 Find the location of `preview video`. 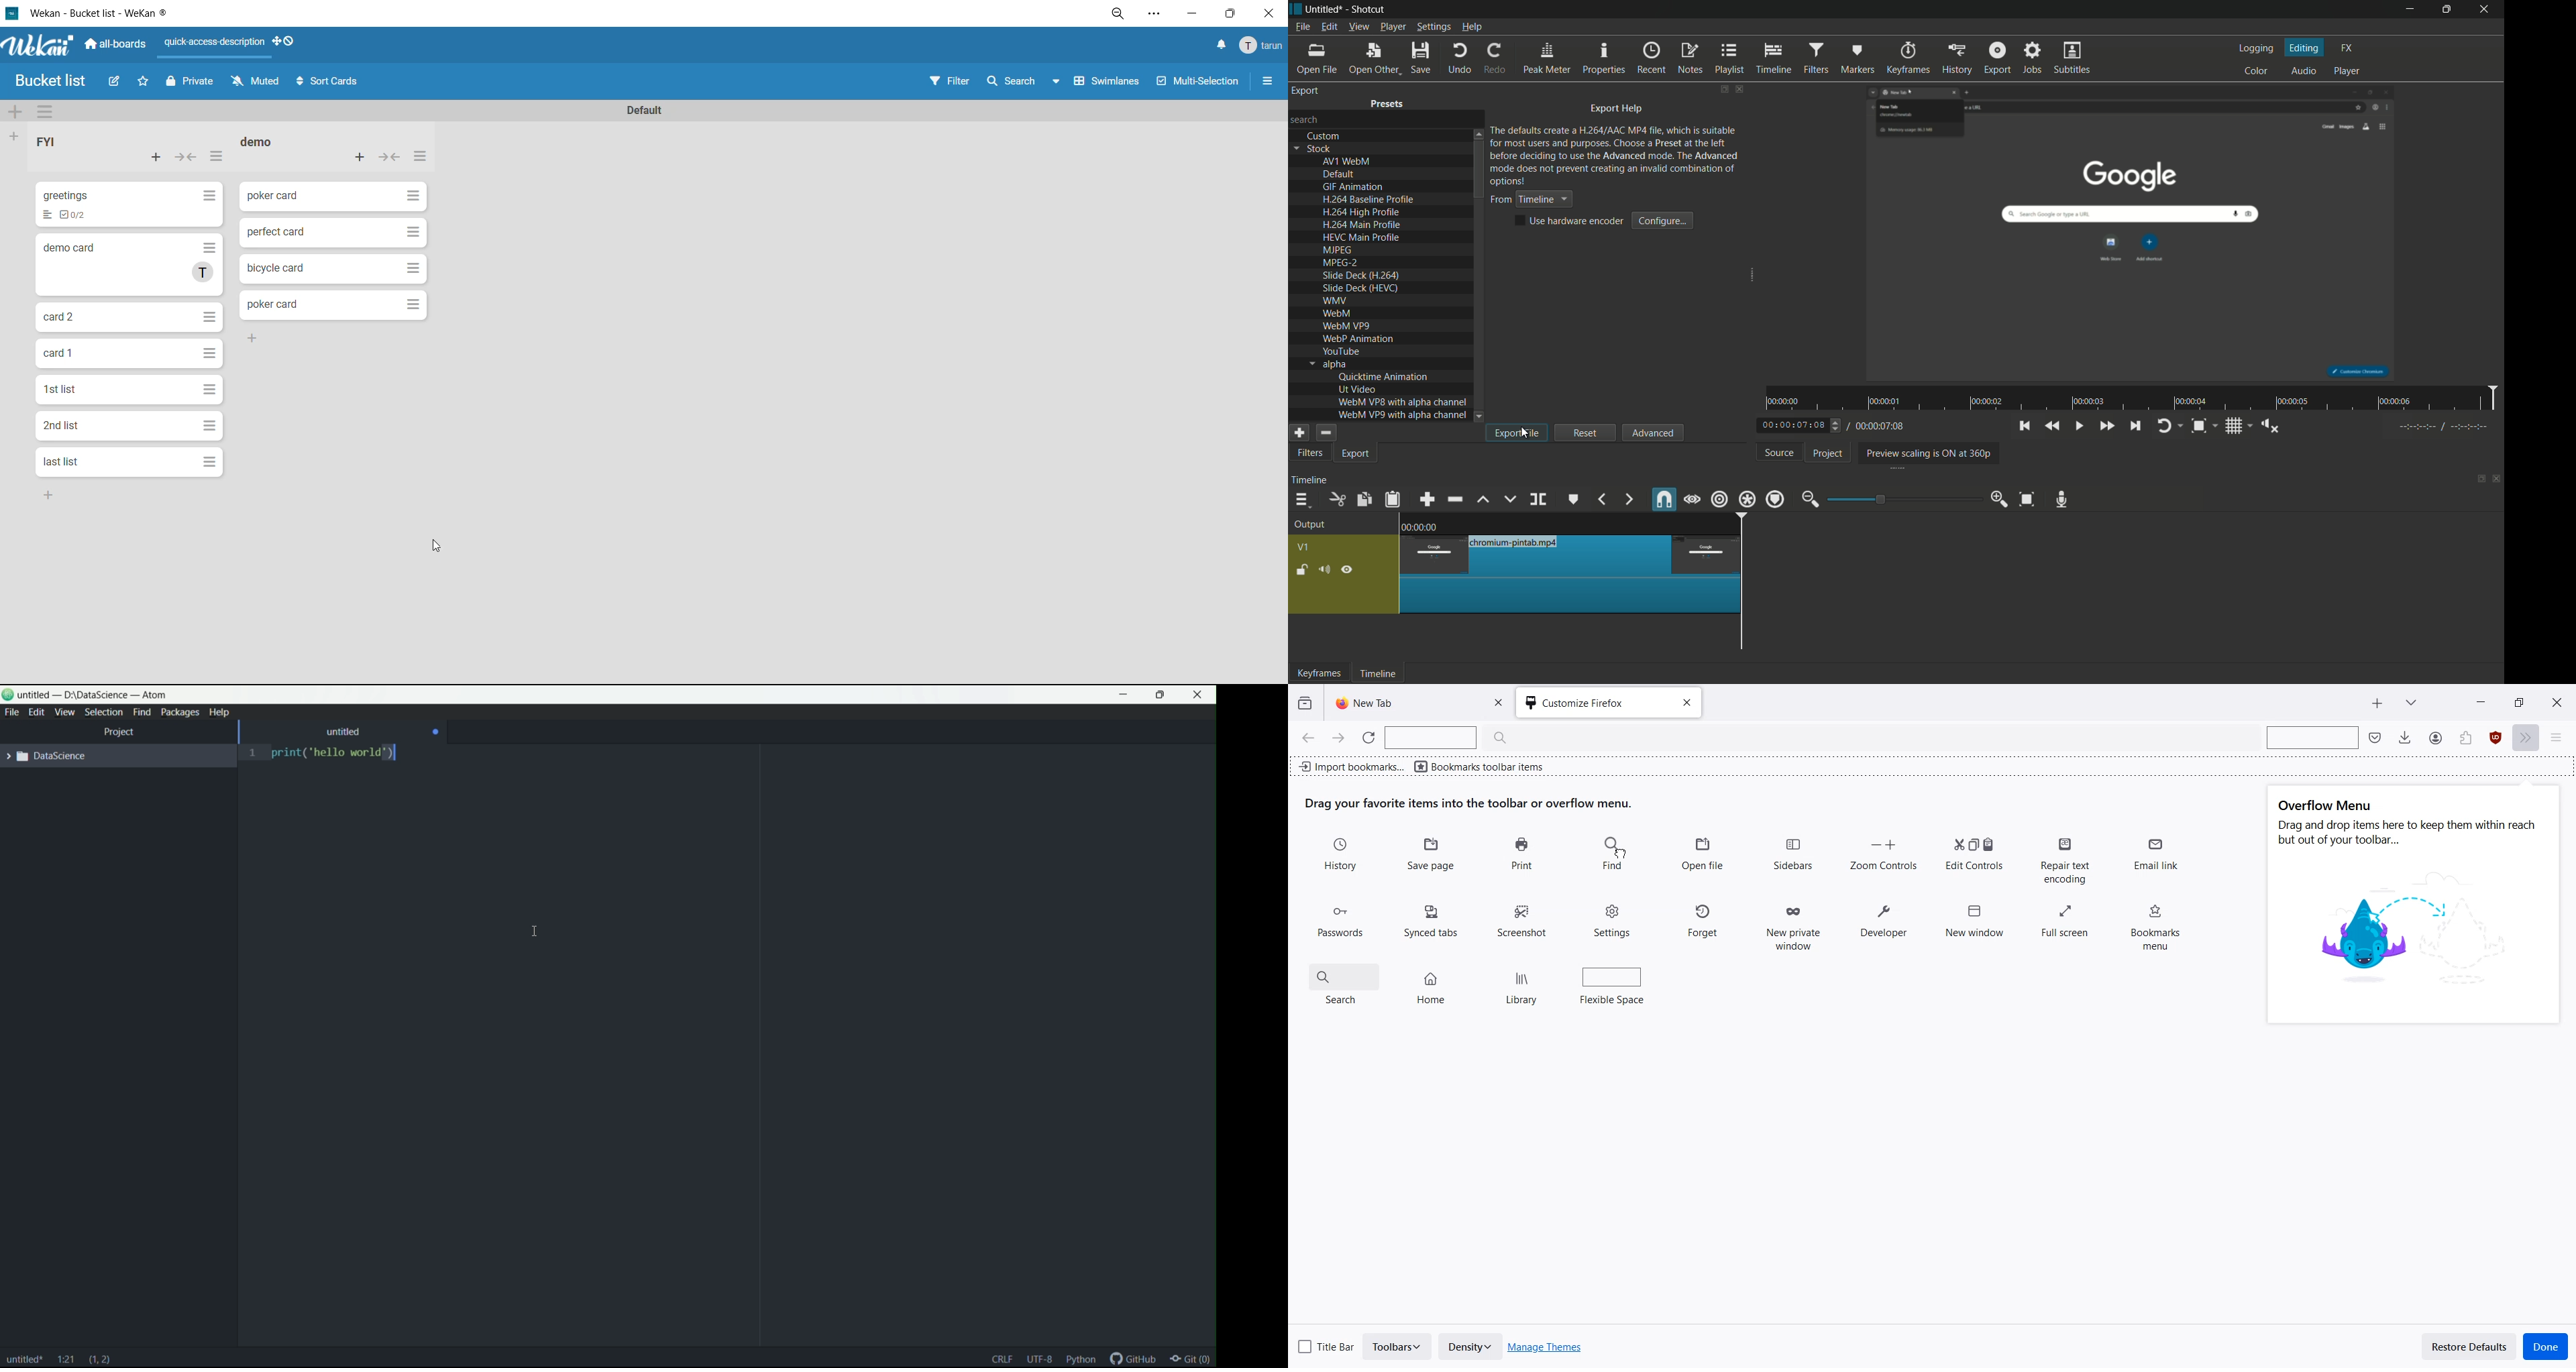

preview video is located at coordinates (2134, 233).